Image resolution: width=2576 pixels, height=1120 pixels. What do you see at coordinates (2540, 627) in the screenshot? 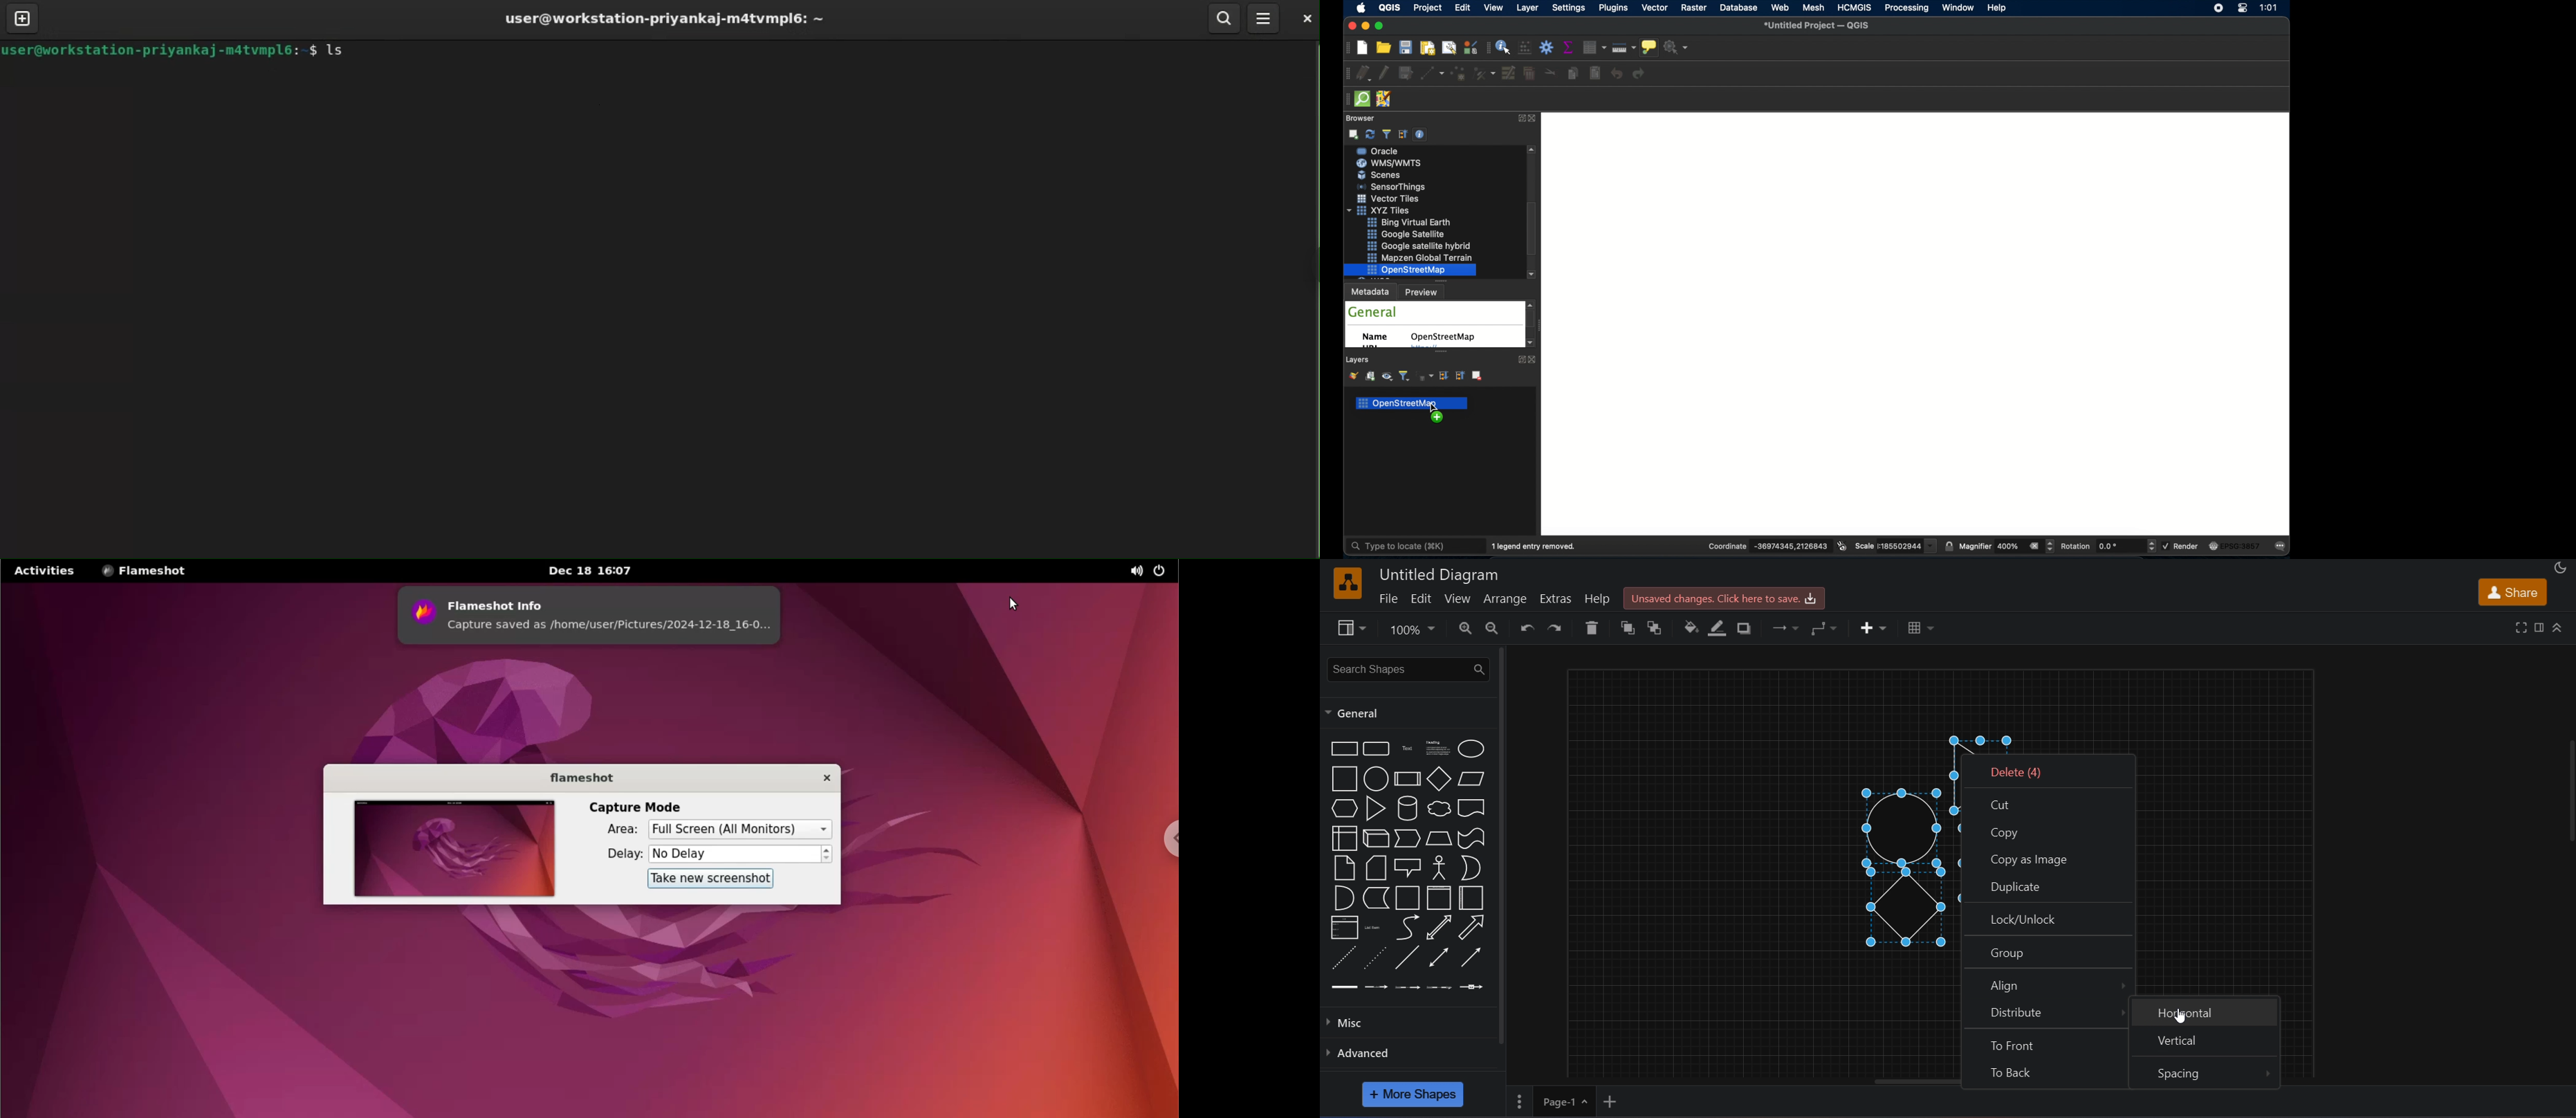
I see `format` at bounding box center [2540, 627].